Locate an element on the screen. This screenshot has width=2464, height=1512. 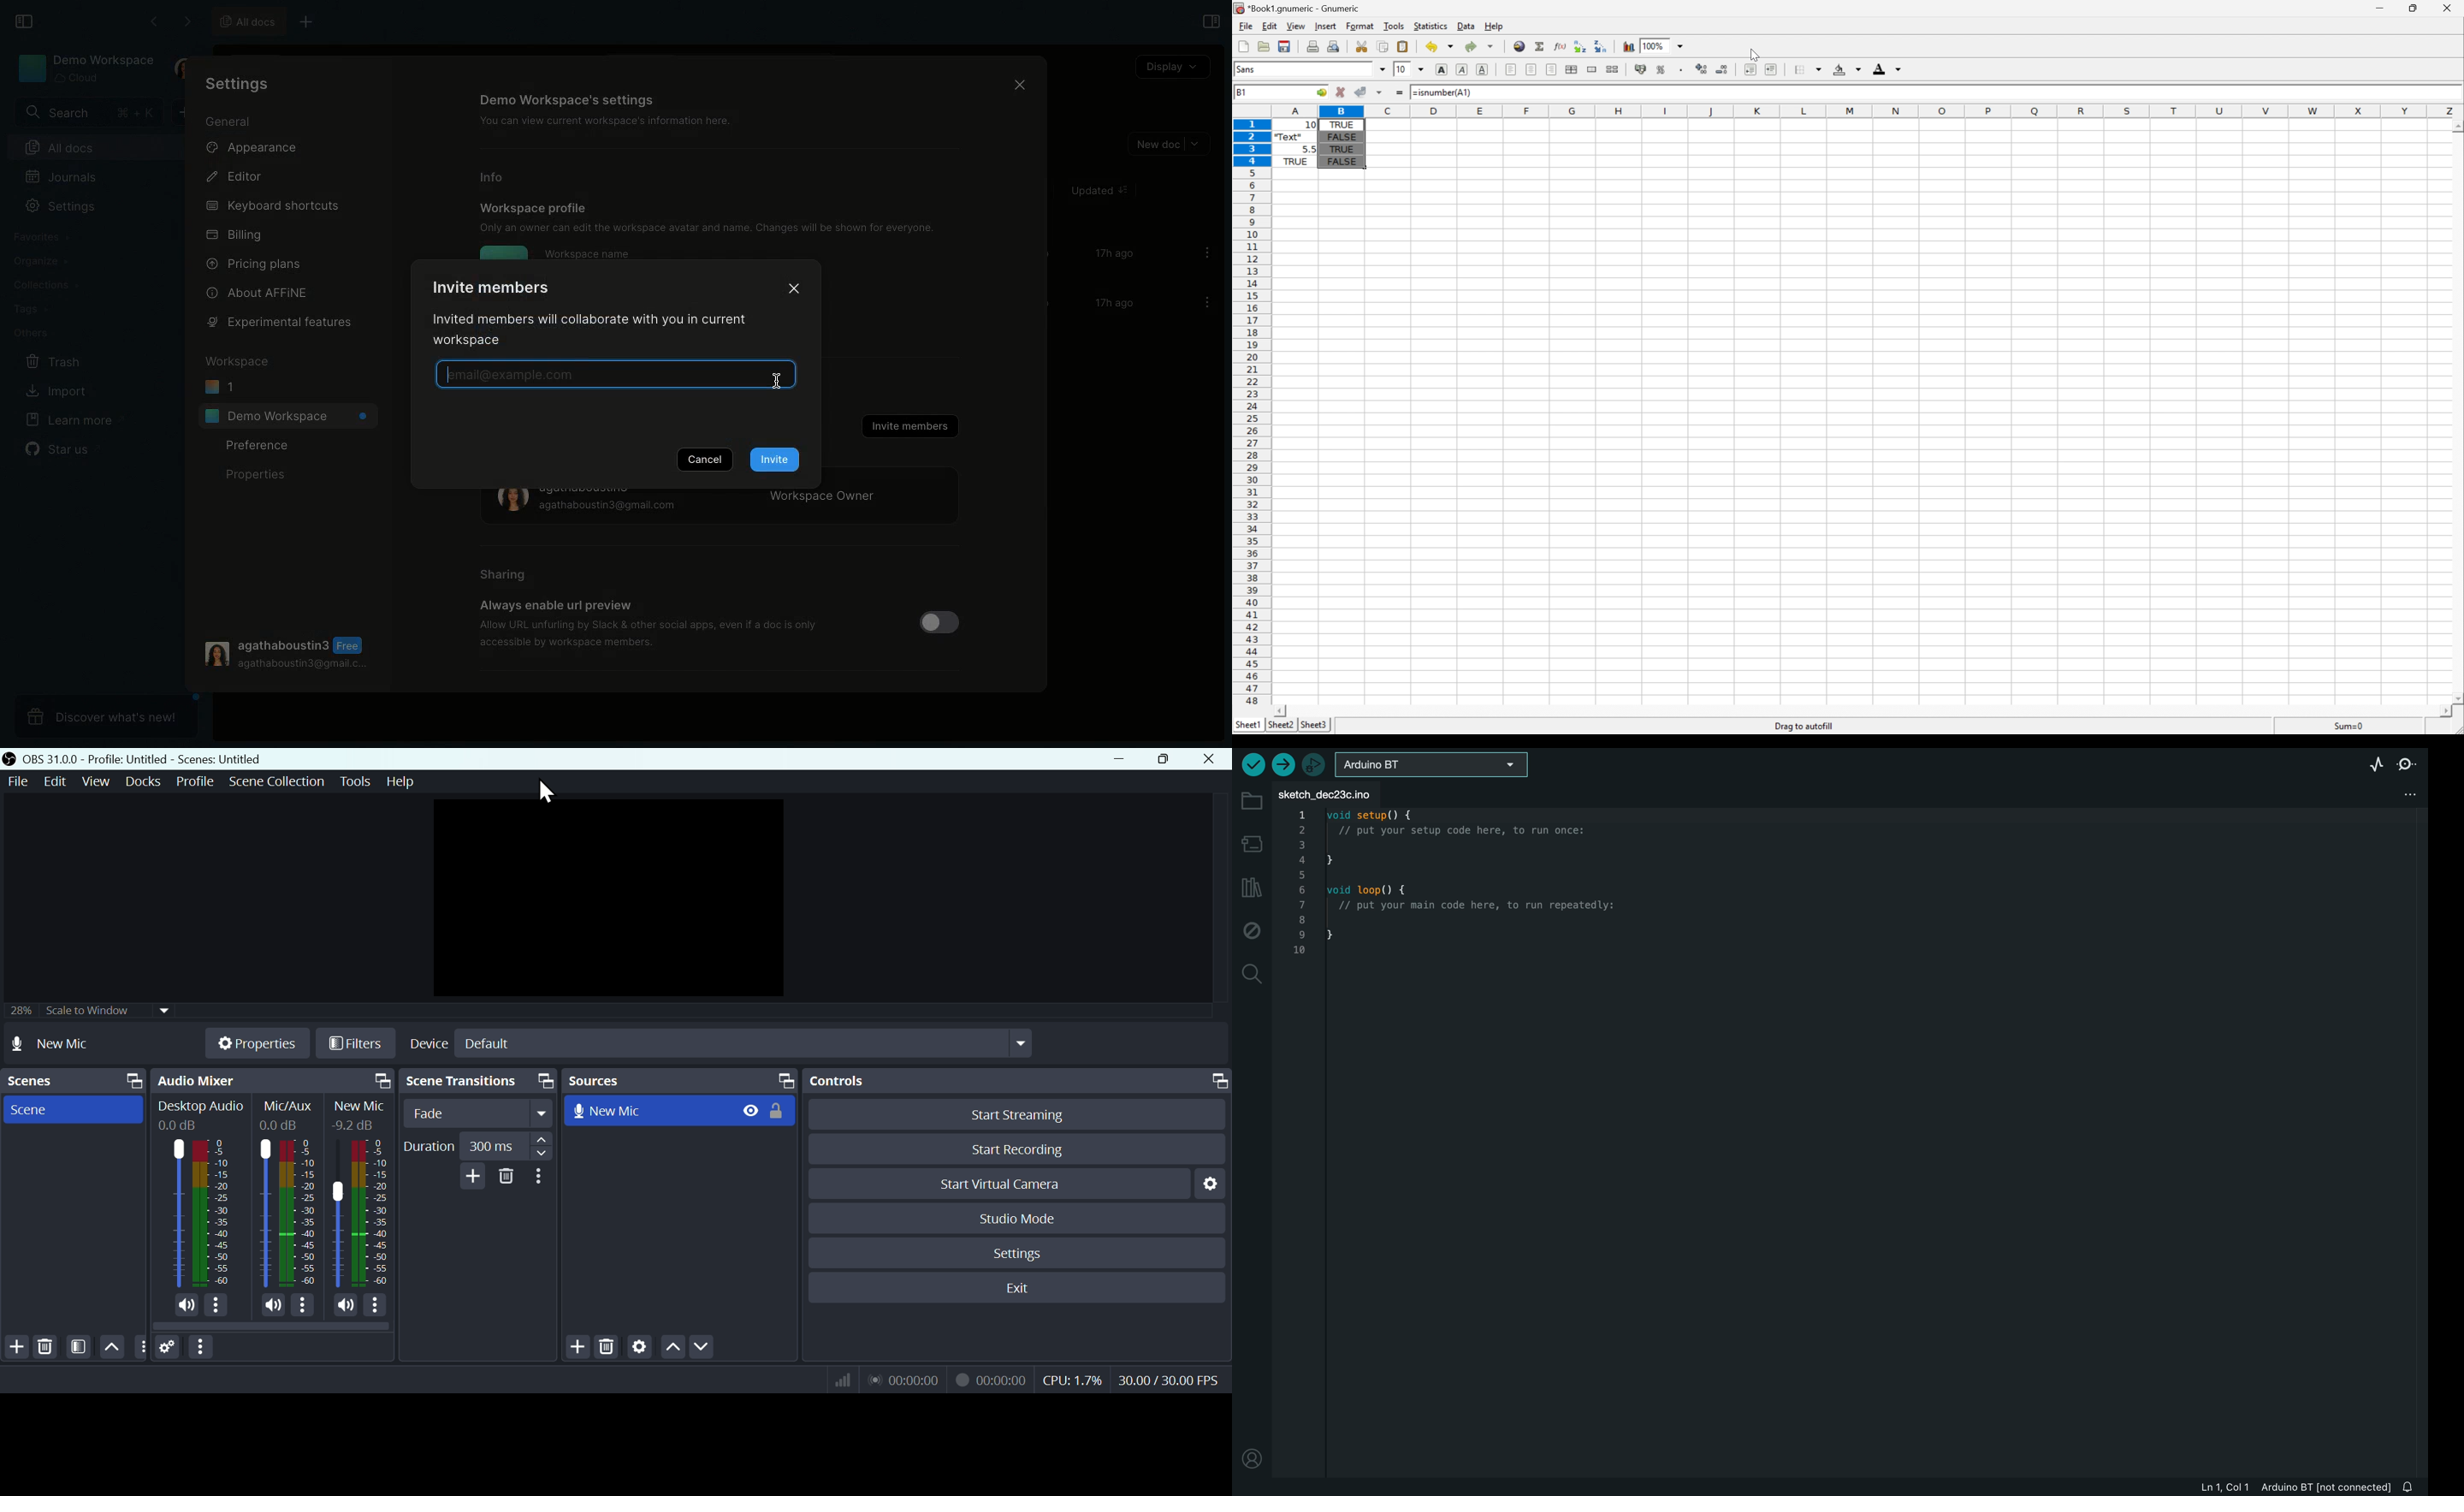
No source selected is located at coordinates (65, 1043).